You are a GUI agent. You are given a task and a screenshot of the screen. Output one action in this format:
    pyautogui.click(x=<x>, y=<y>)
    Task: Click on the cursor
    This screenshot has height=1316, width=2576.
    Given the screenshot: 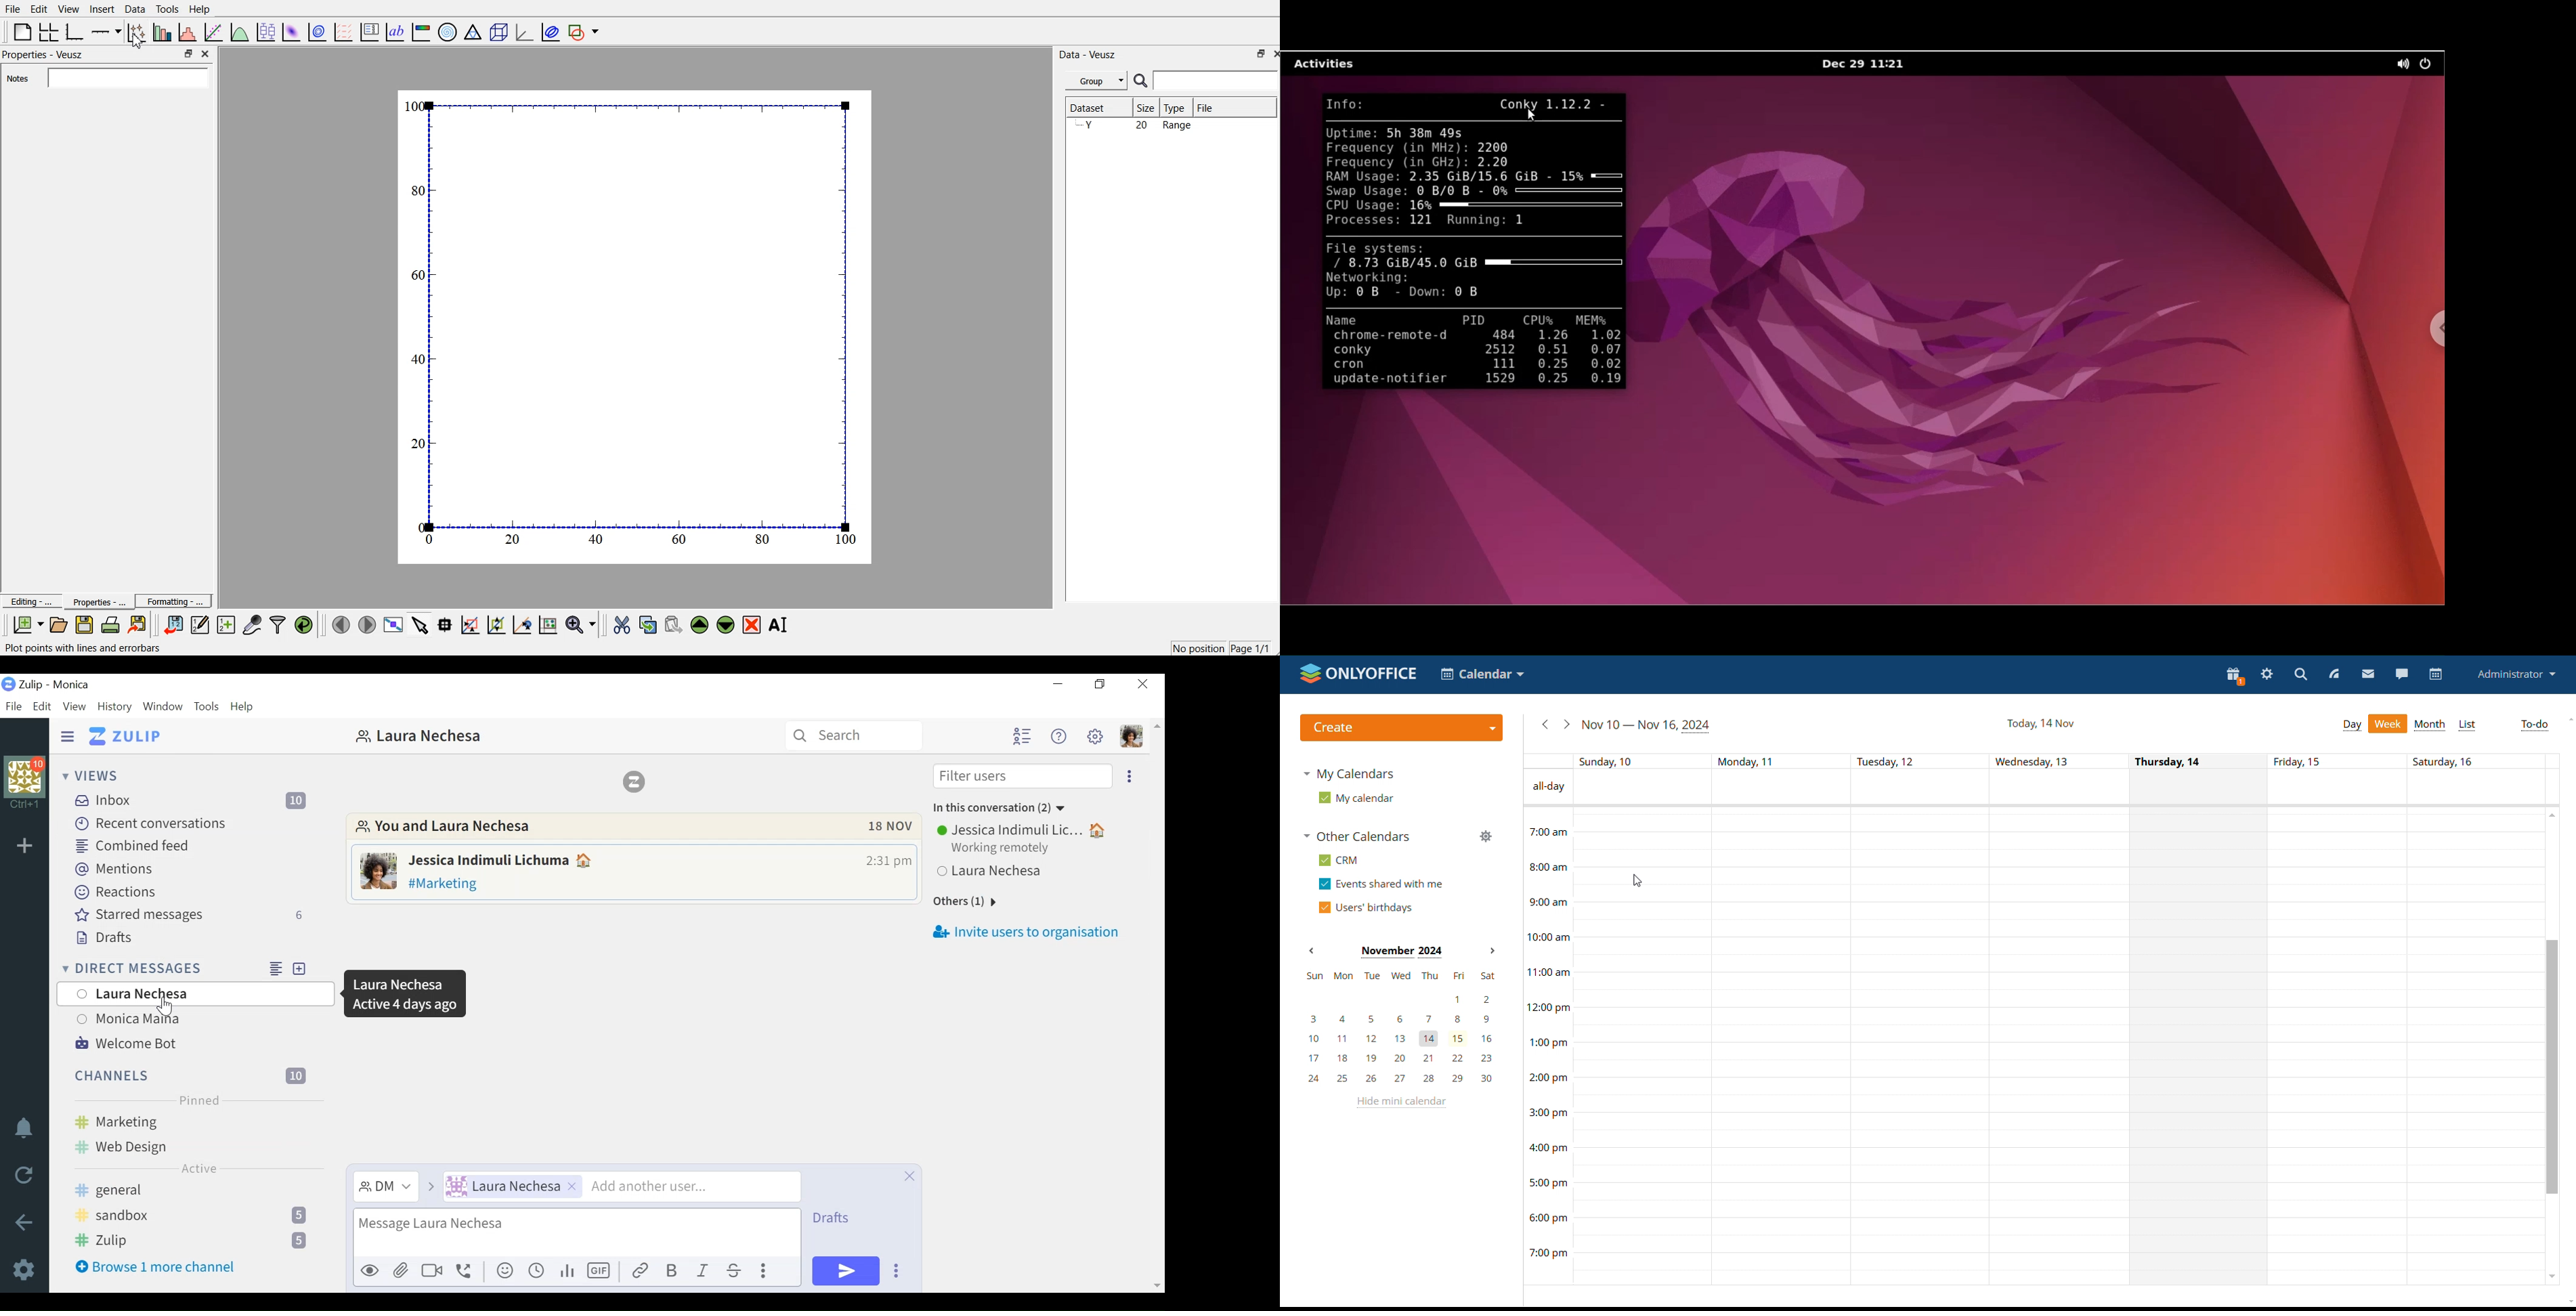 What is the action you would take?
    pyautogui.click(x=136, y=45)
    